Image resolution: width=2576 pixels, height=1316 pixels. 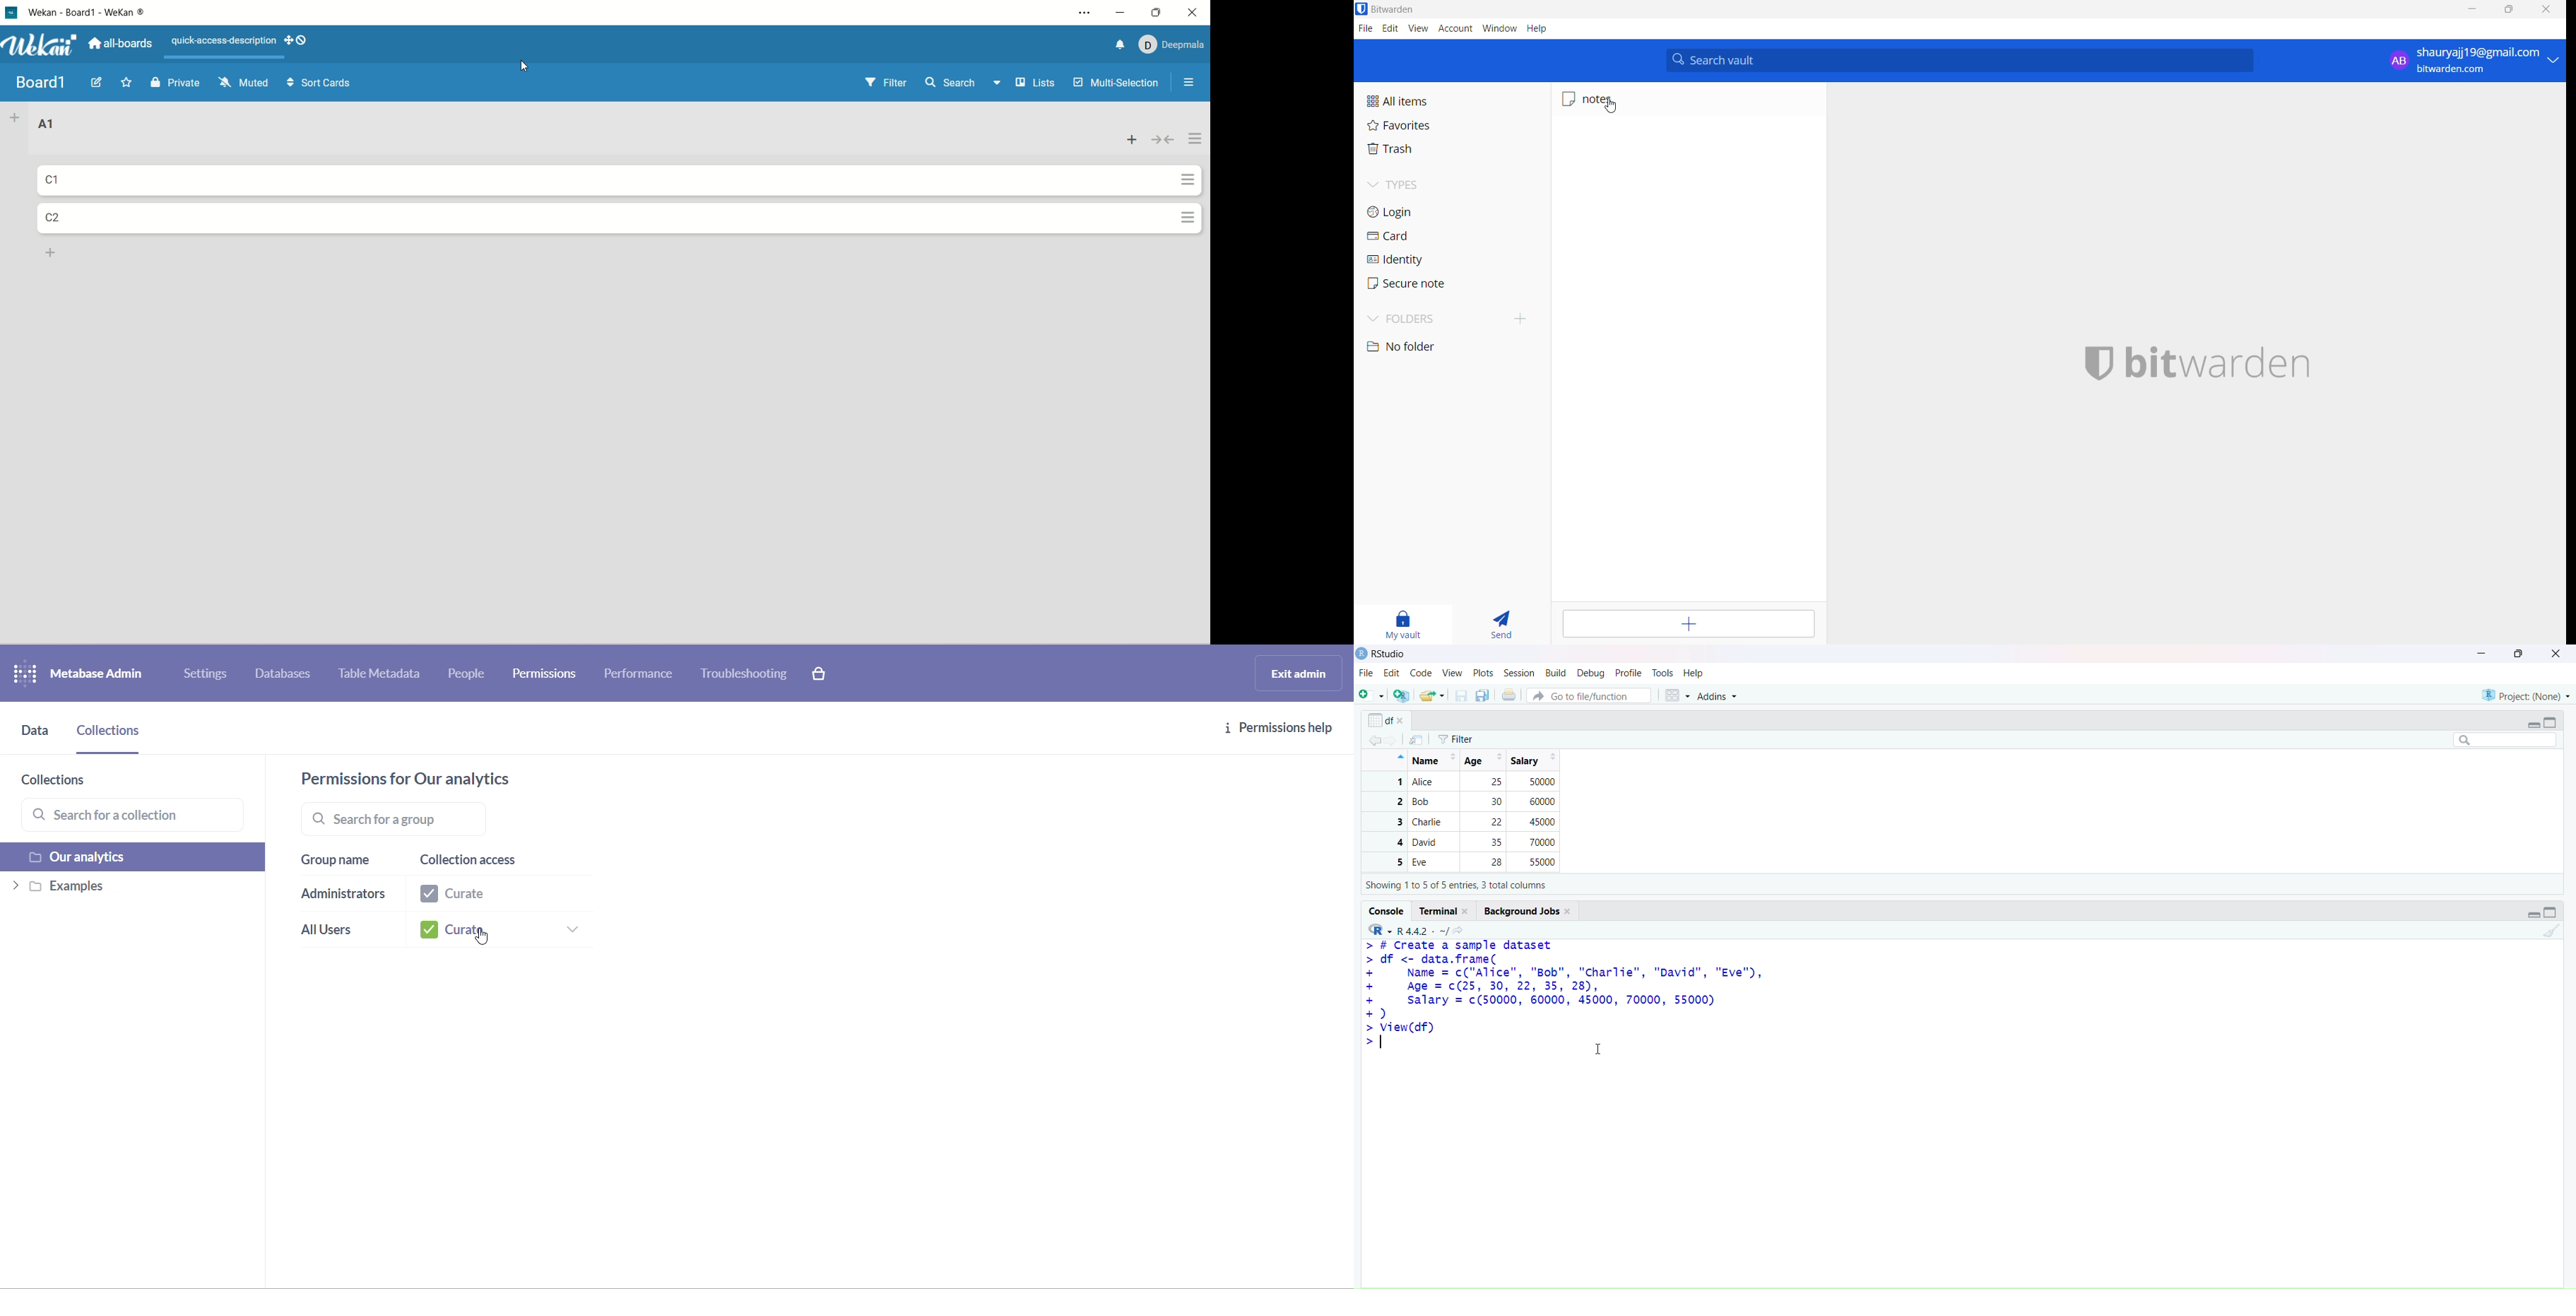 What do you see at coordinates (1394, 740) in the screenshot?
I see `forward` at bounding box center [1394, 740].